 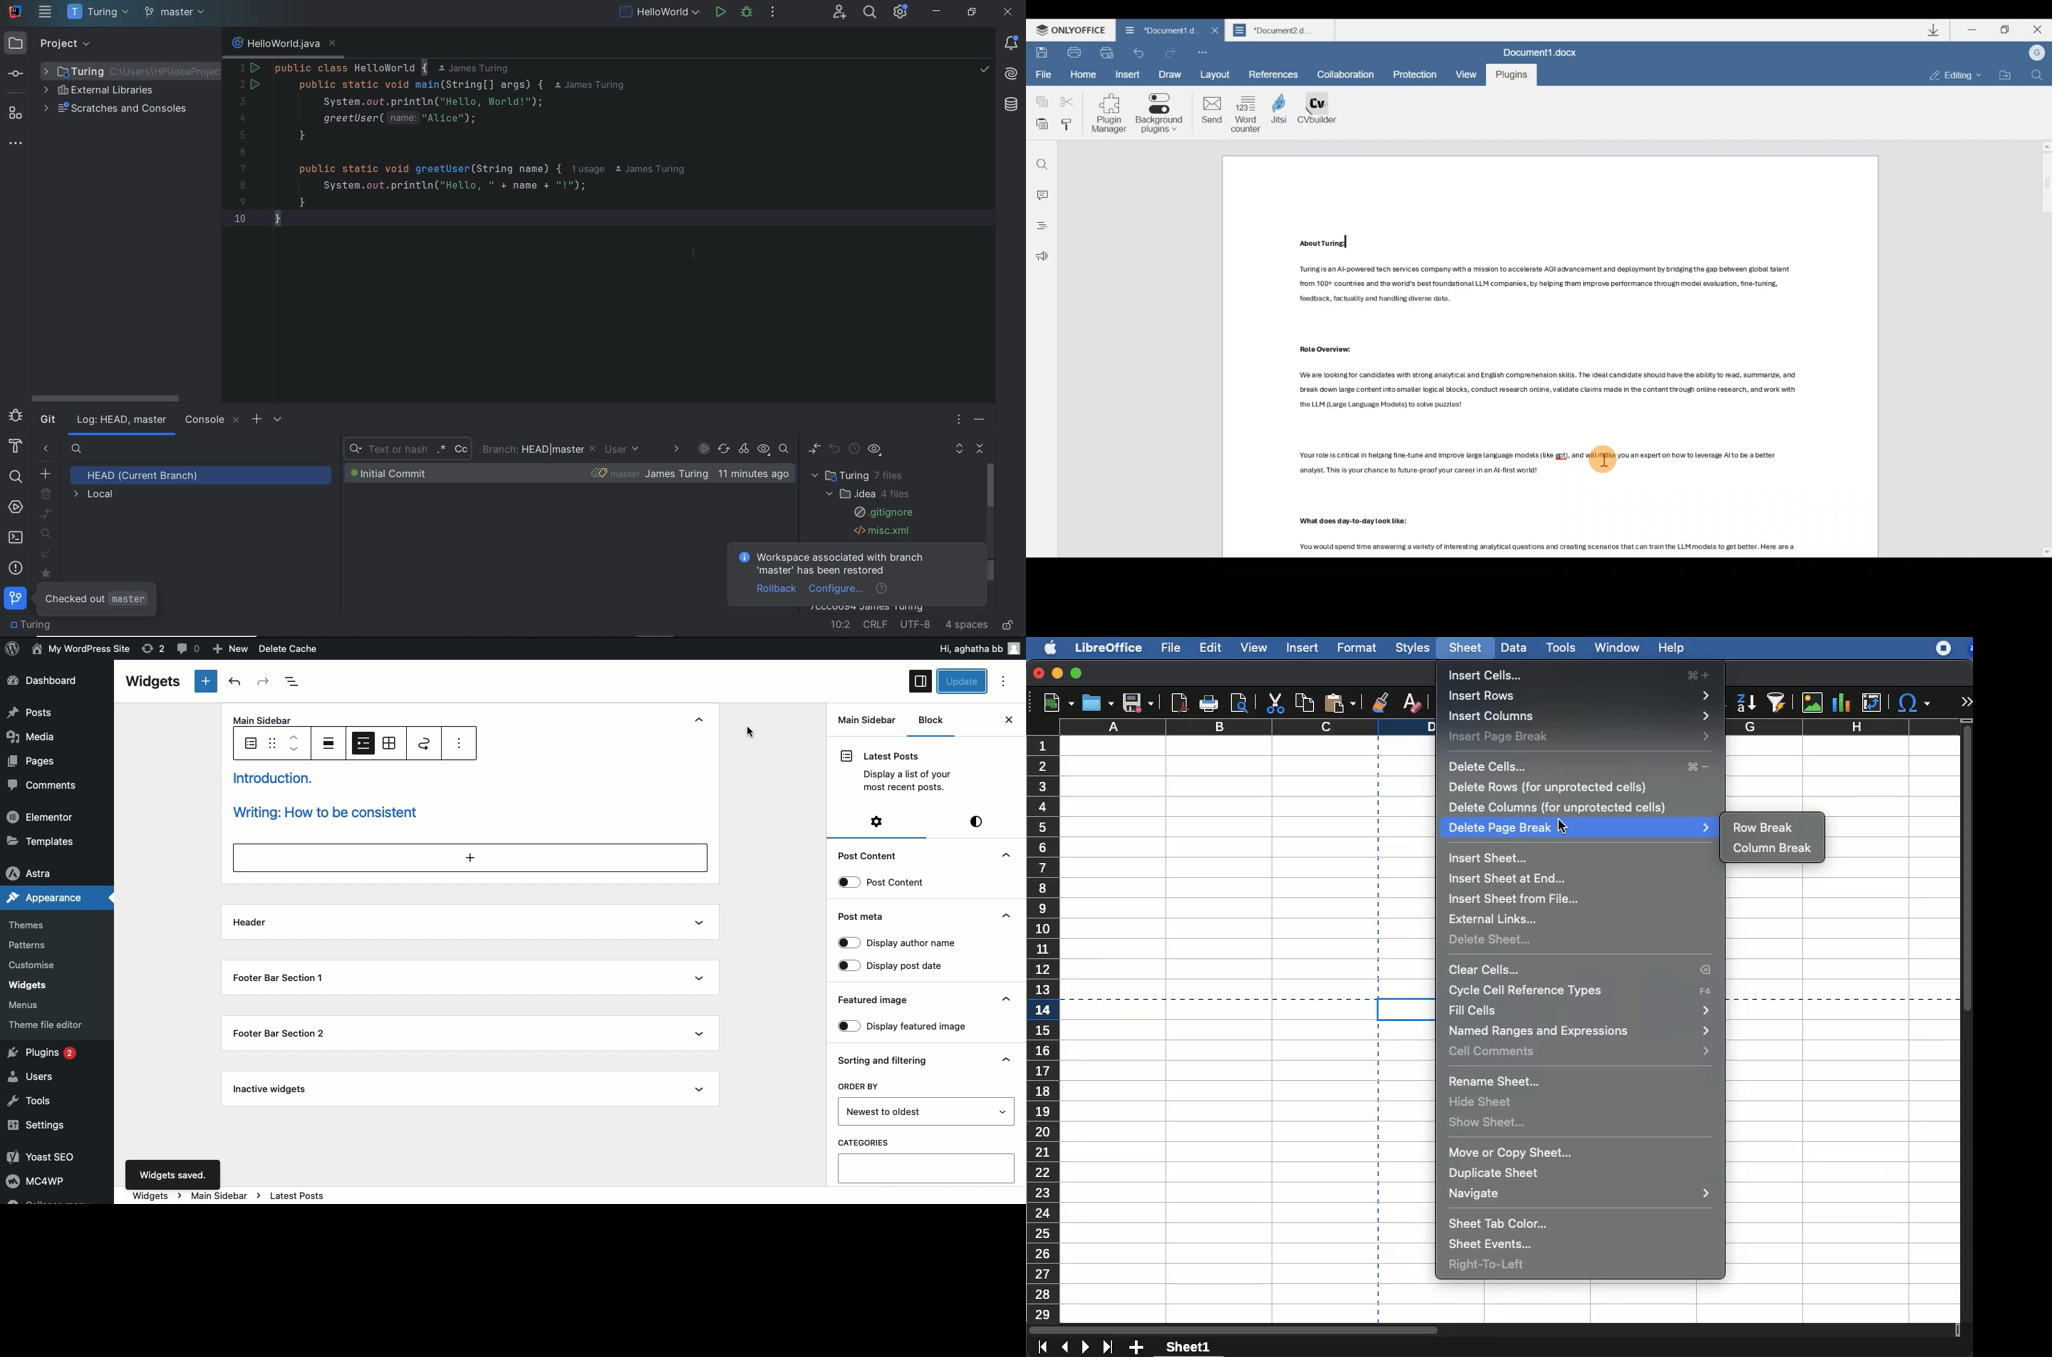 I want to click on ‘Menus, so click(x=28, y=1004).